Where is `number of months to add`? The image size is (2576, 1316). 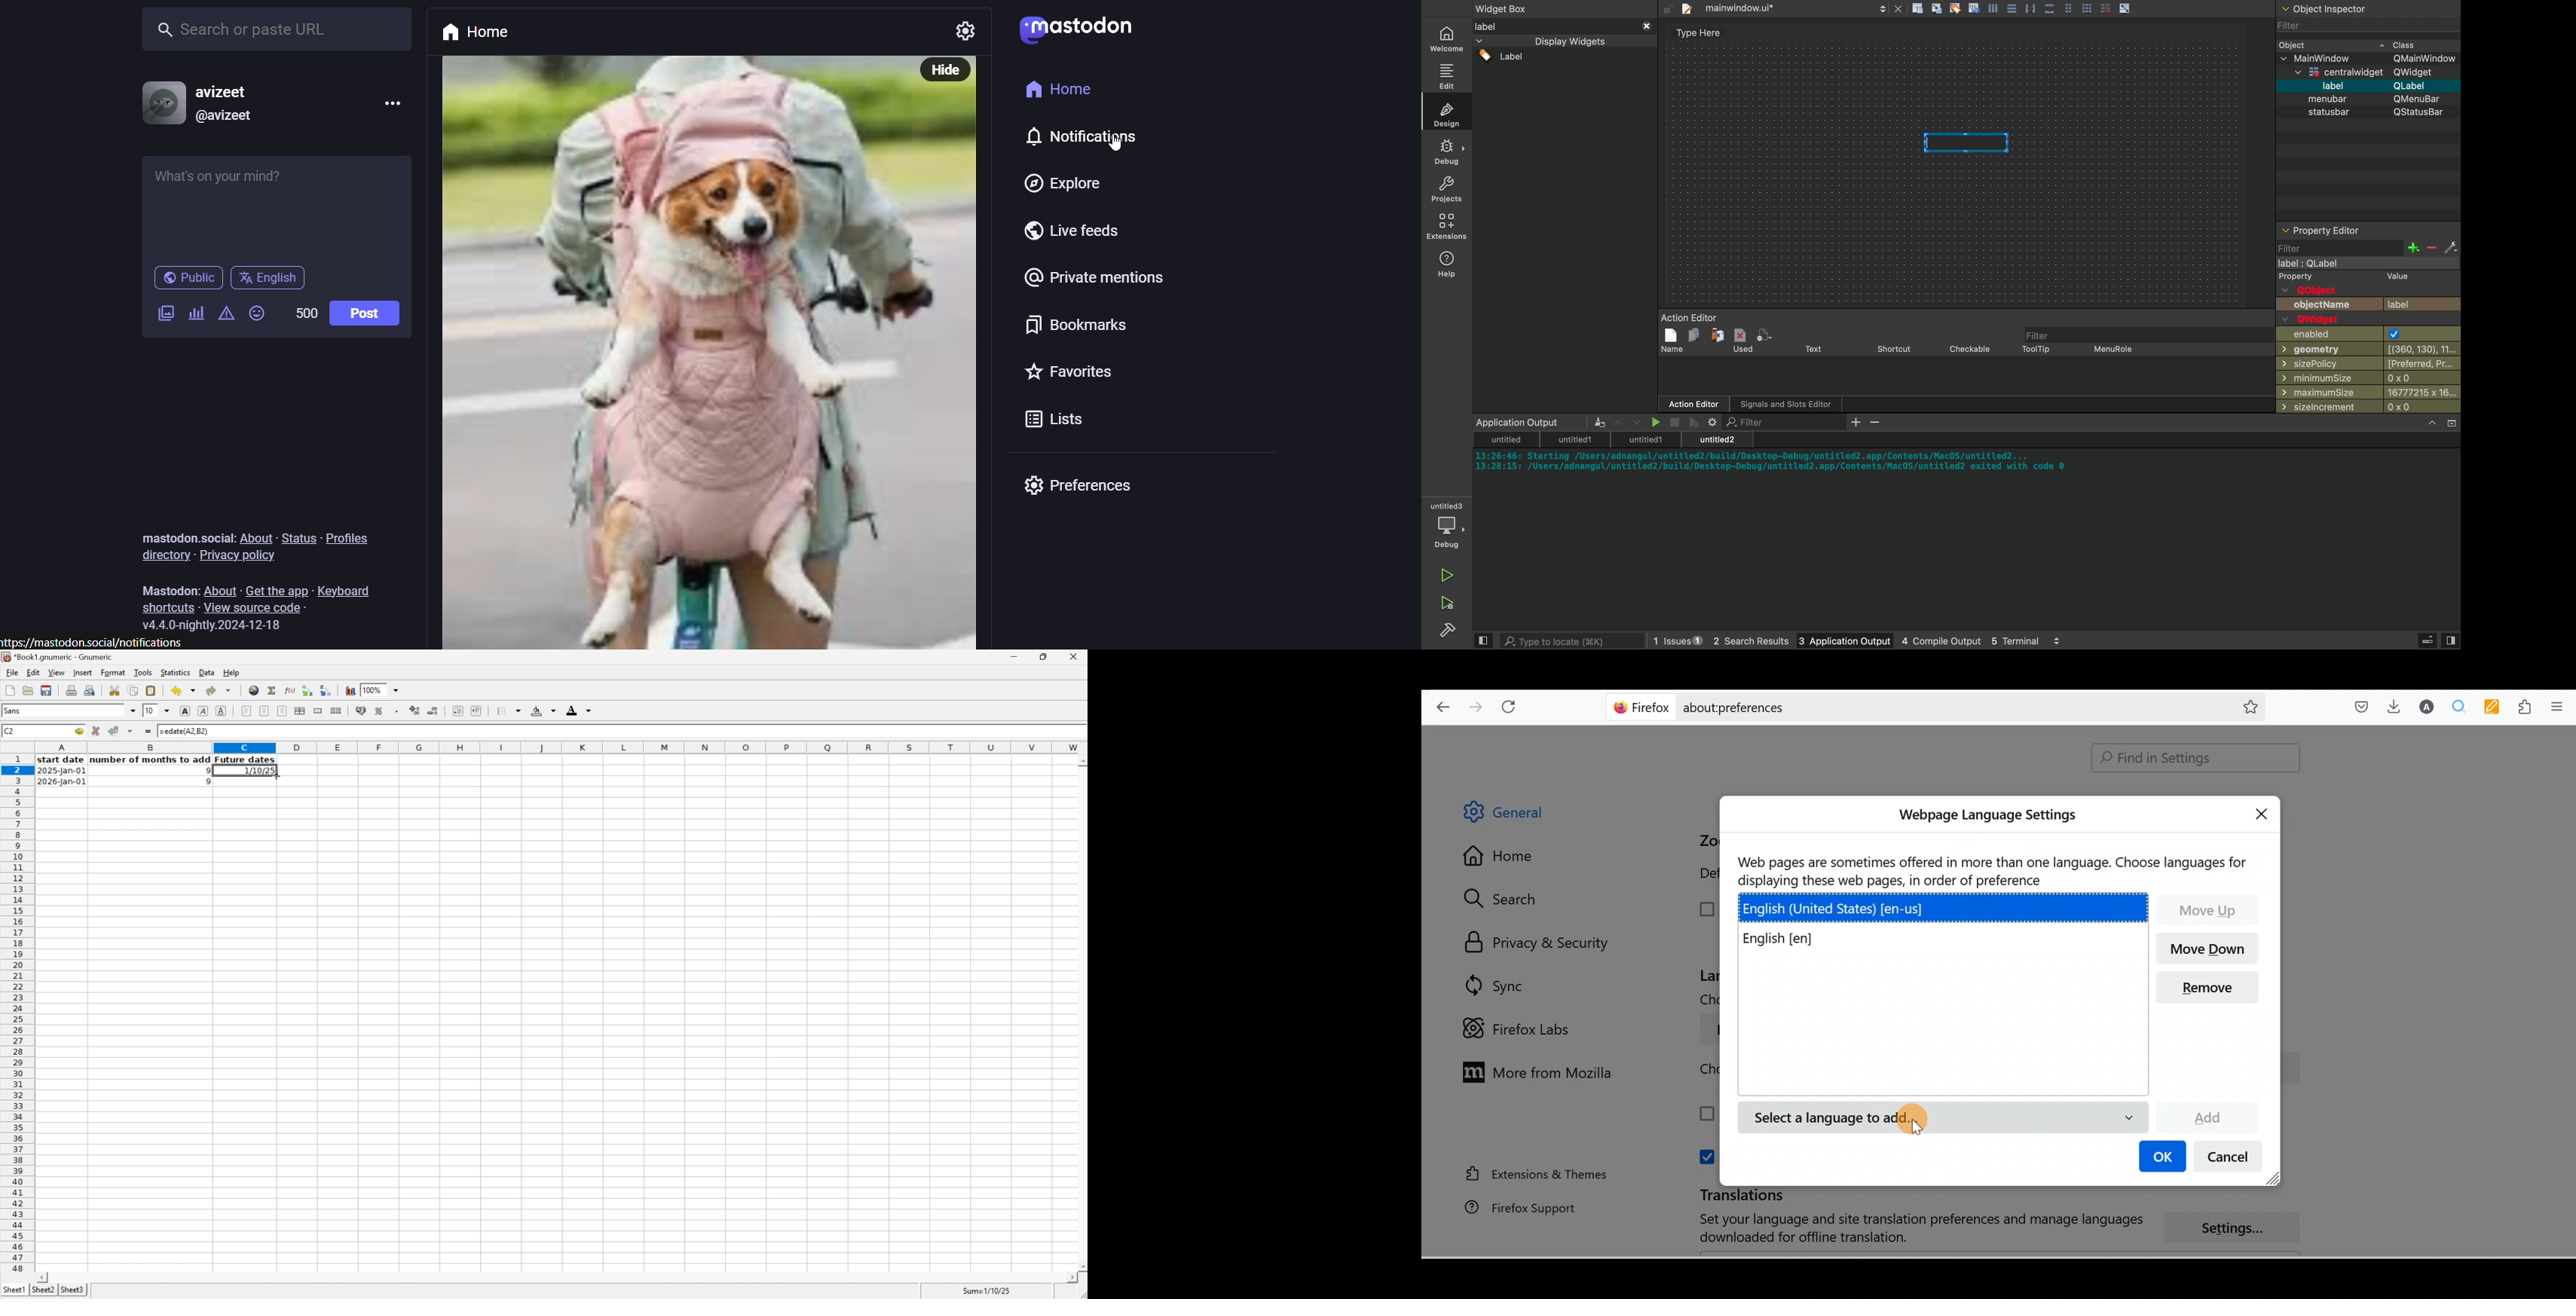 number of months to add is located at coordinates (151, 760).